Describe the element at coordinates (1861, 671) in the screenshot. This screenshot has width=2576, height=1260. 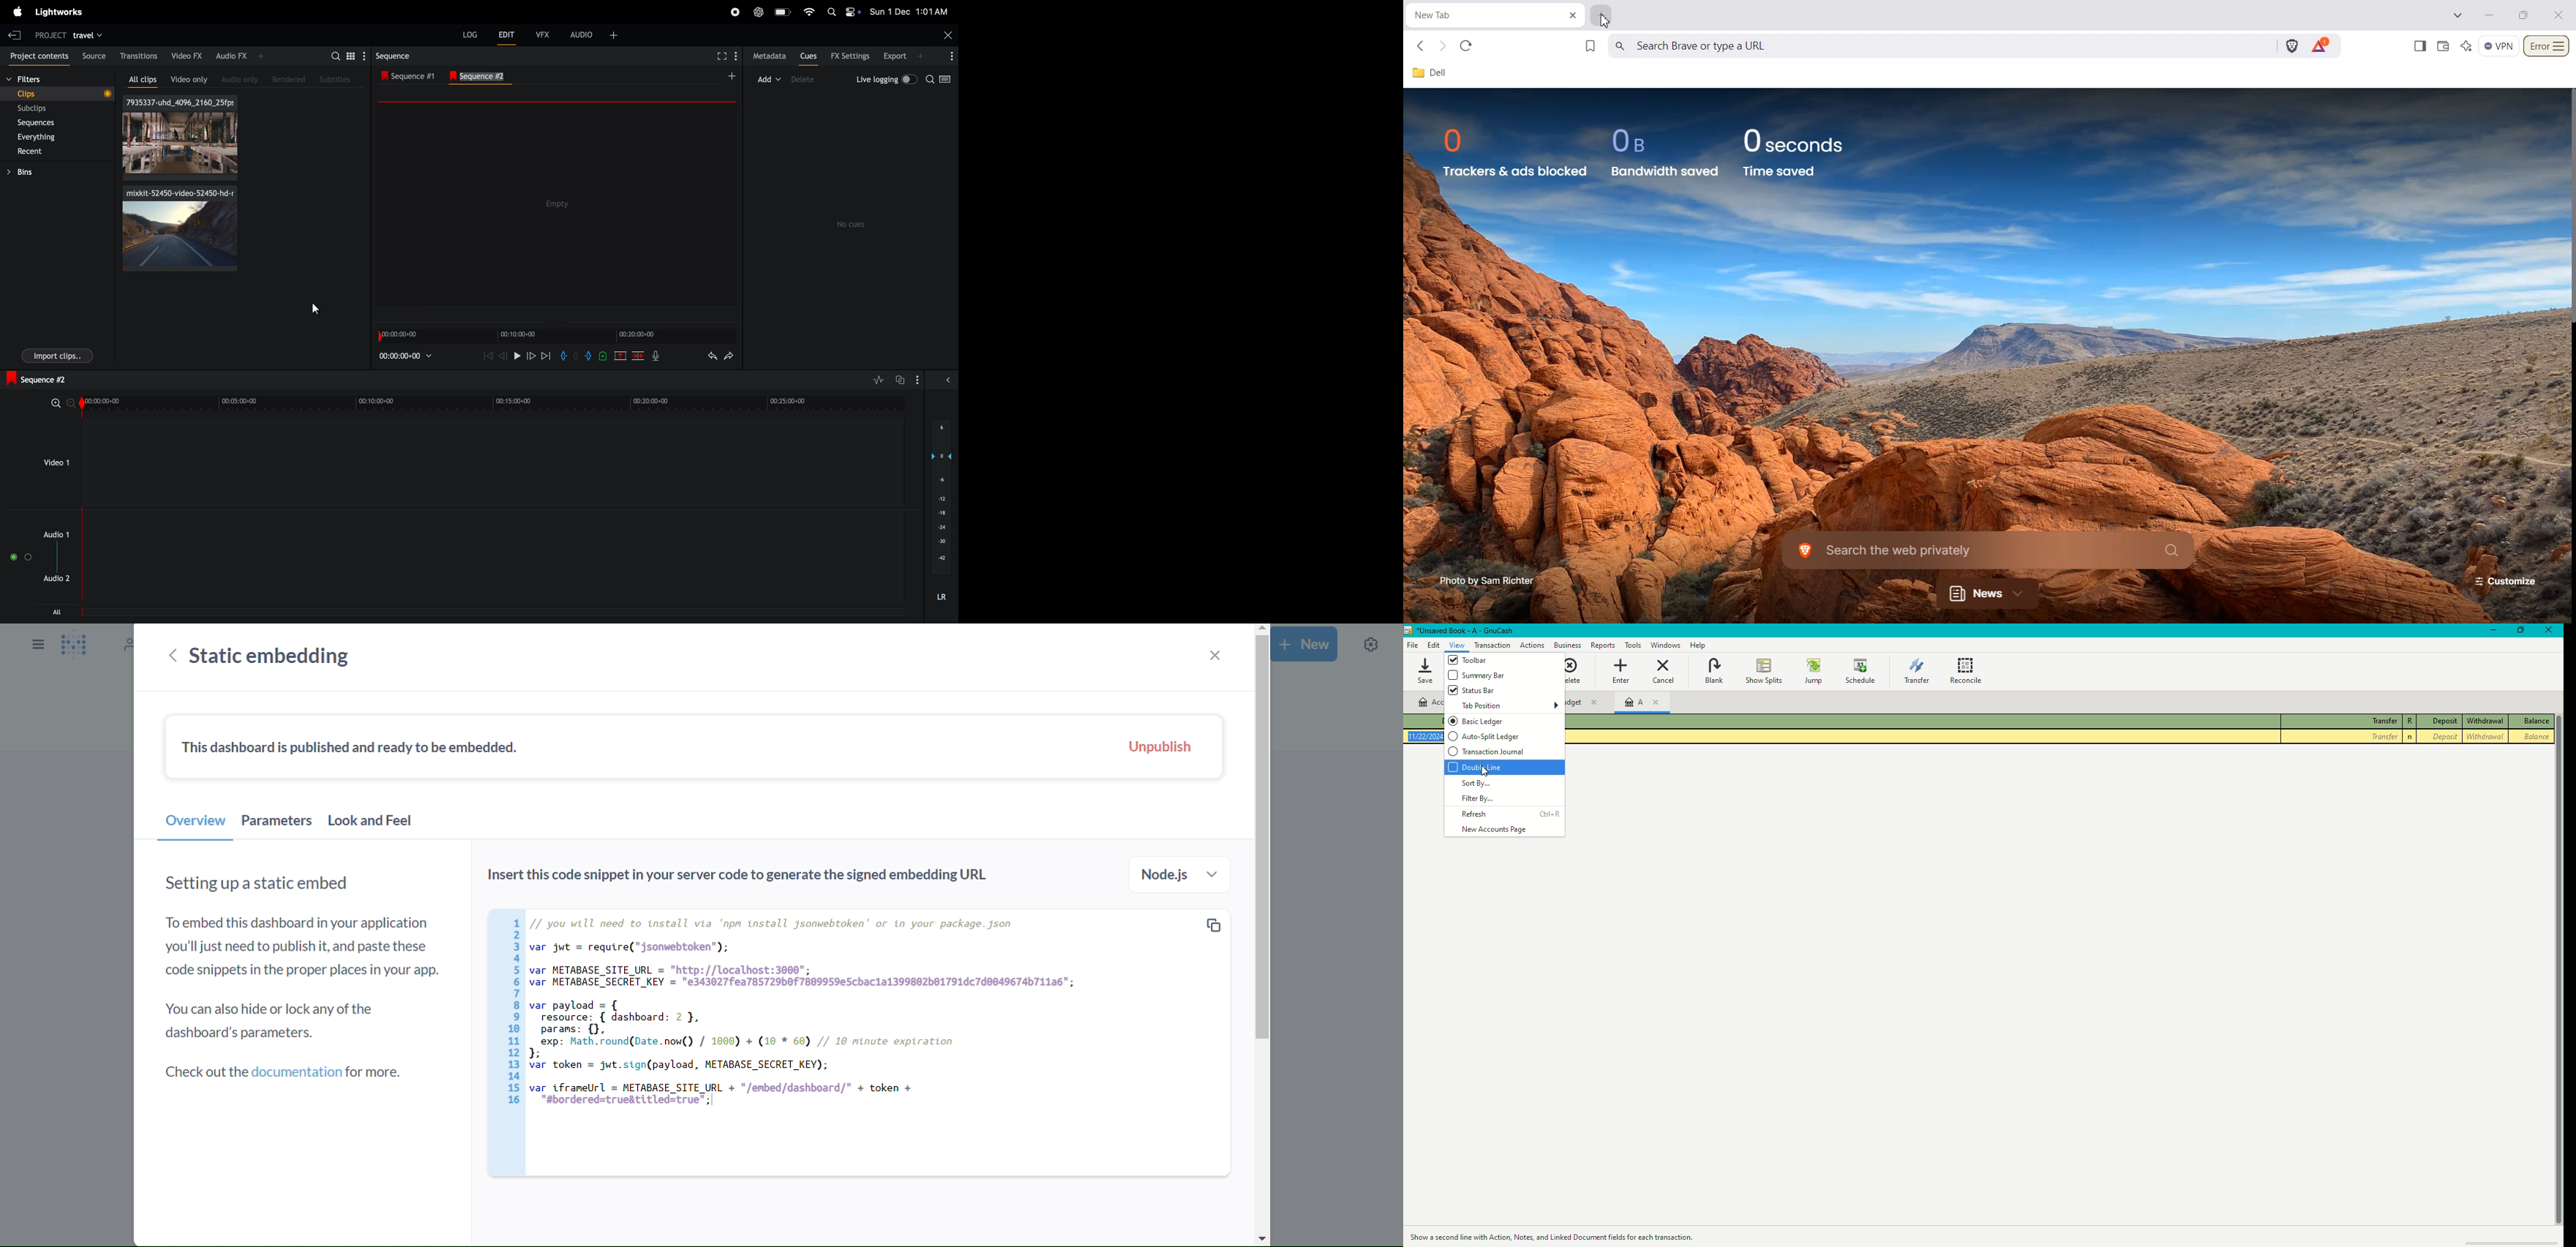
I see `Schedule` at that location.